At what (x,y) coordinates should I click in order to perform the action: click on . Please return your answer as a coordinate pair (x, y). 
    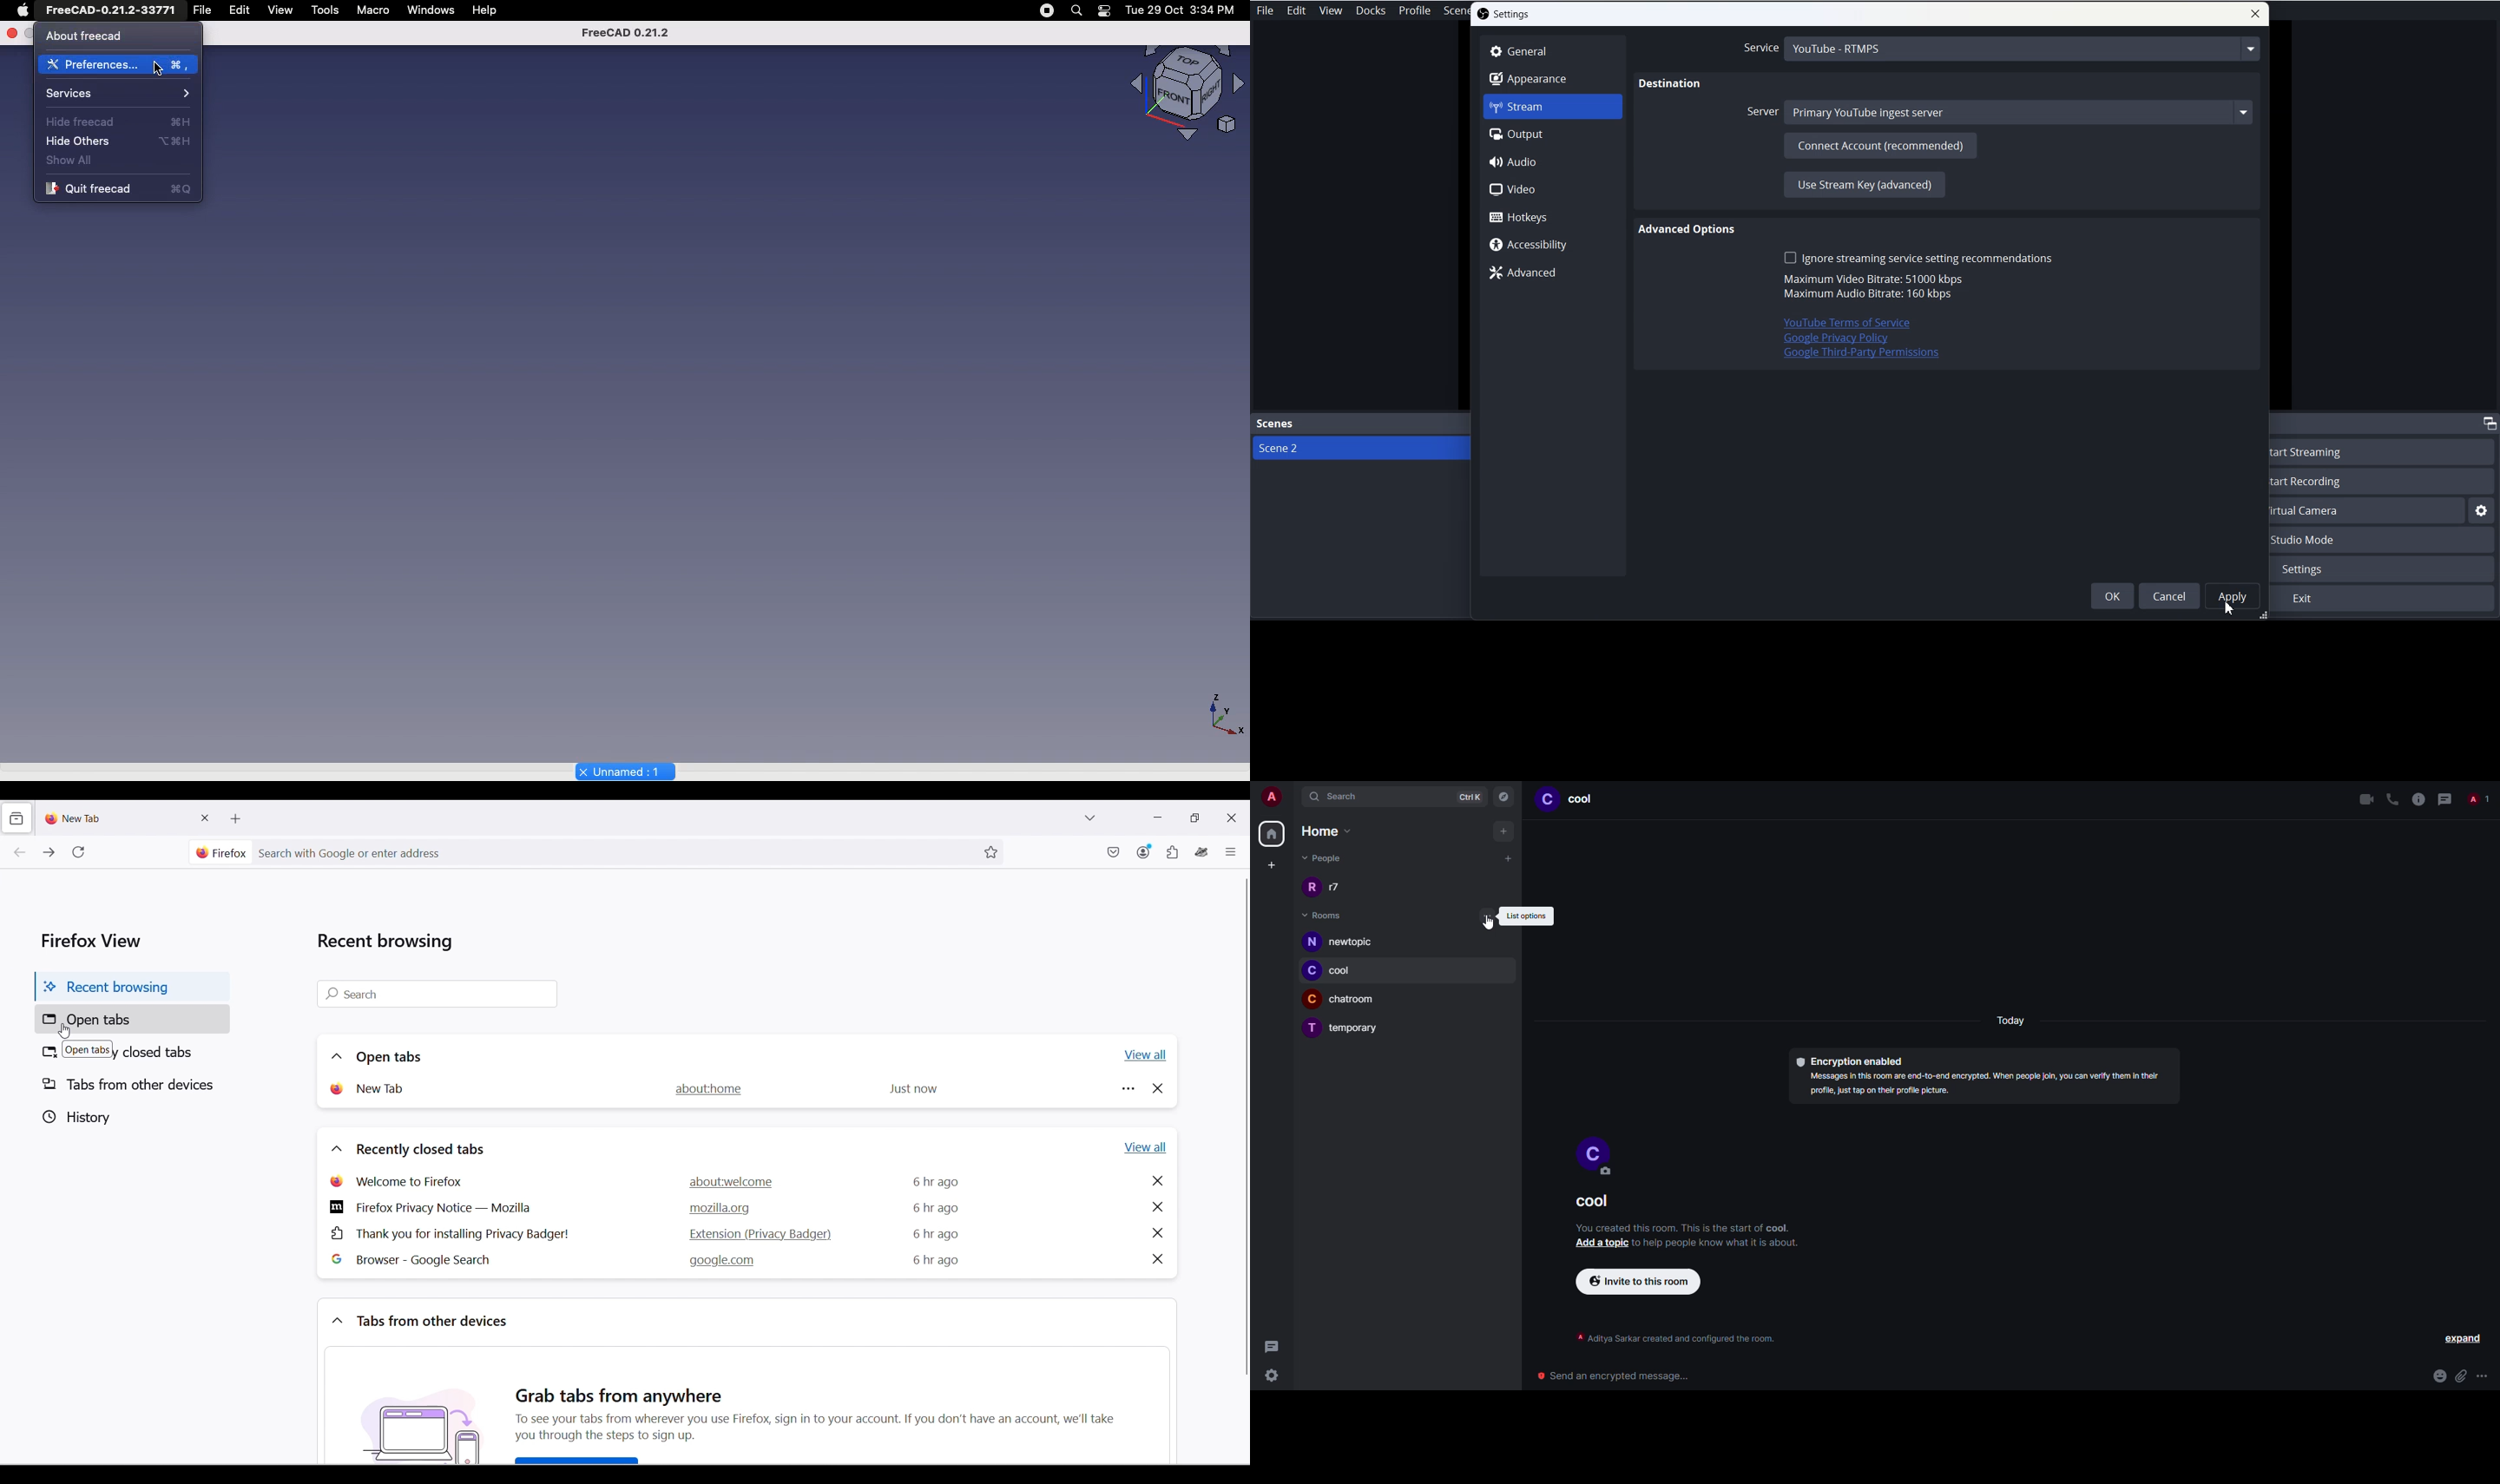
    Looking at the image, I should click on (624, 1392).